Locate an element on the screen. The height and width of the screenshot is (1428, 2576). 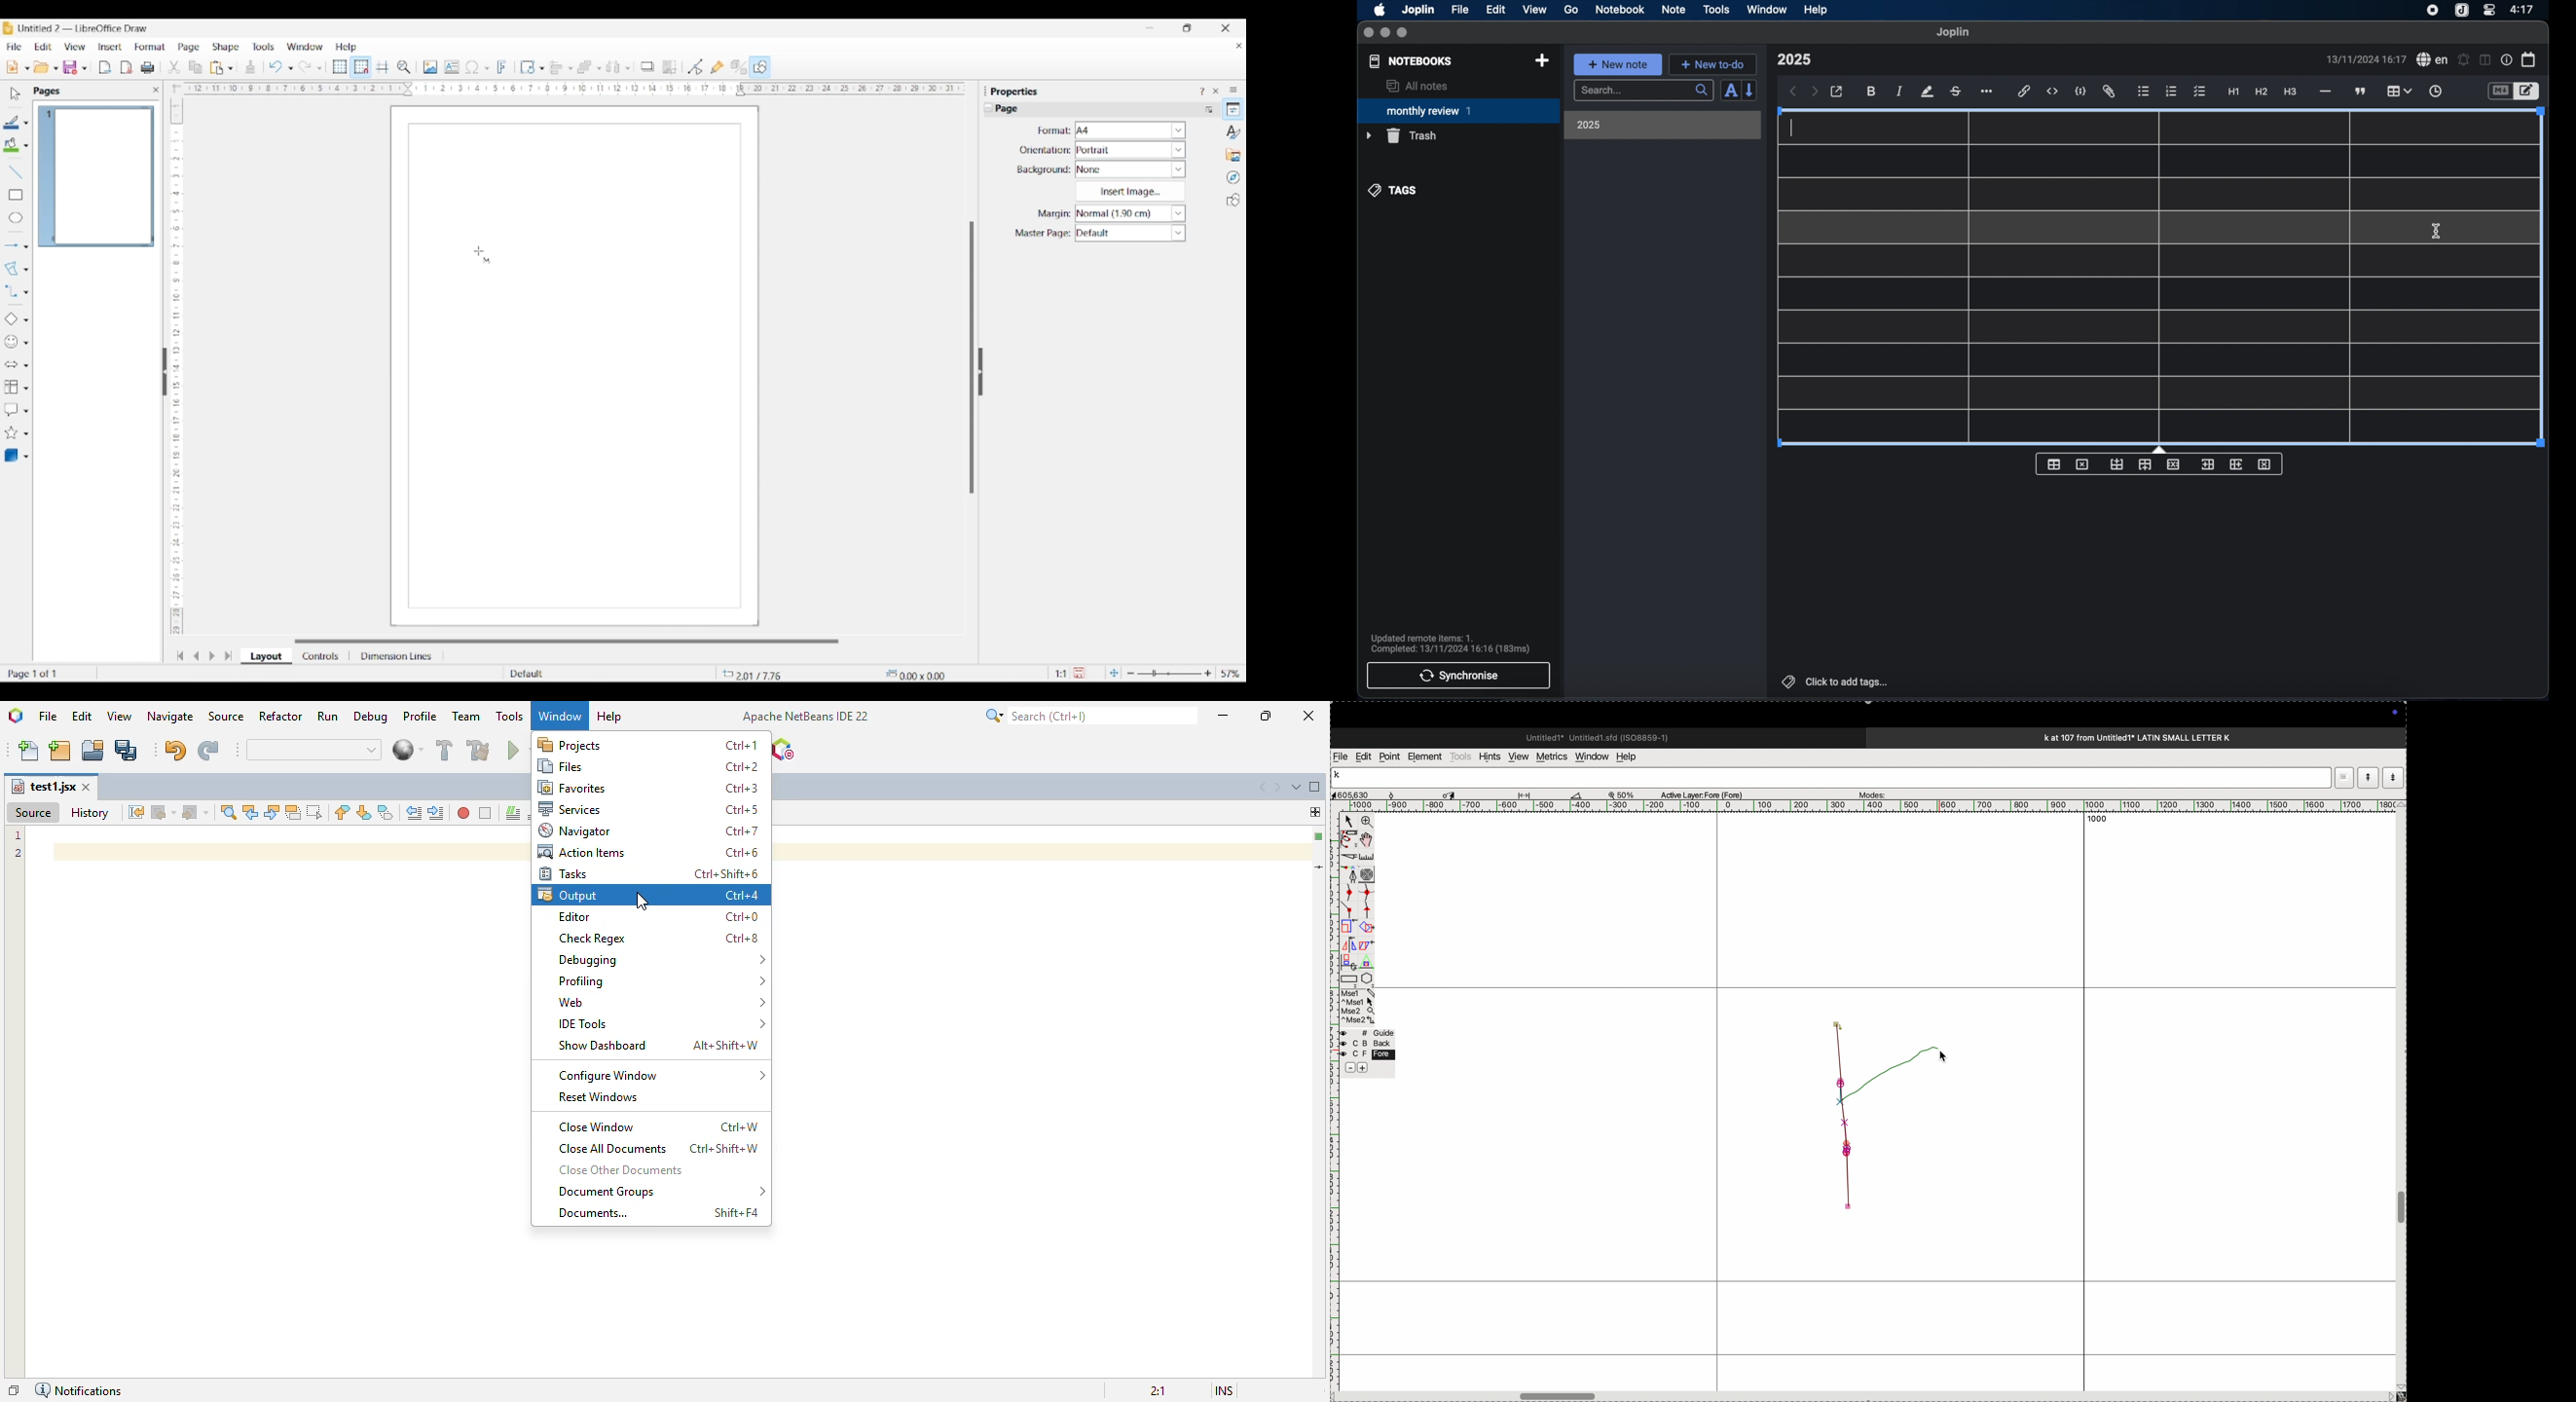
Show draw functions is located at coordinates (760, 66).